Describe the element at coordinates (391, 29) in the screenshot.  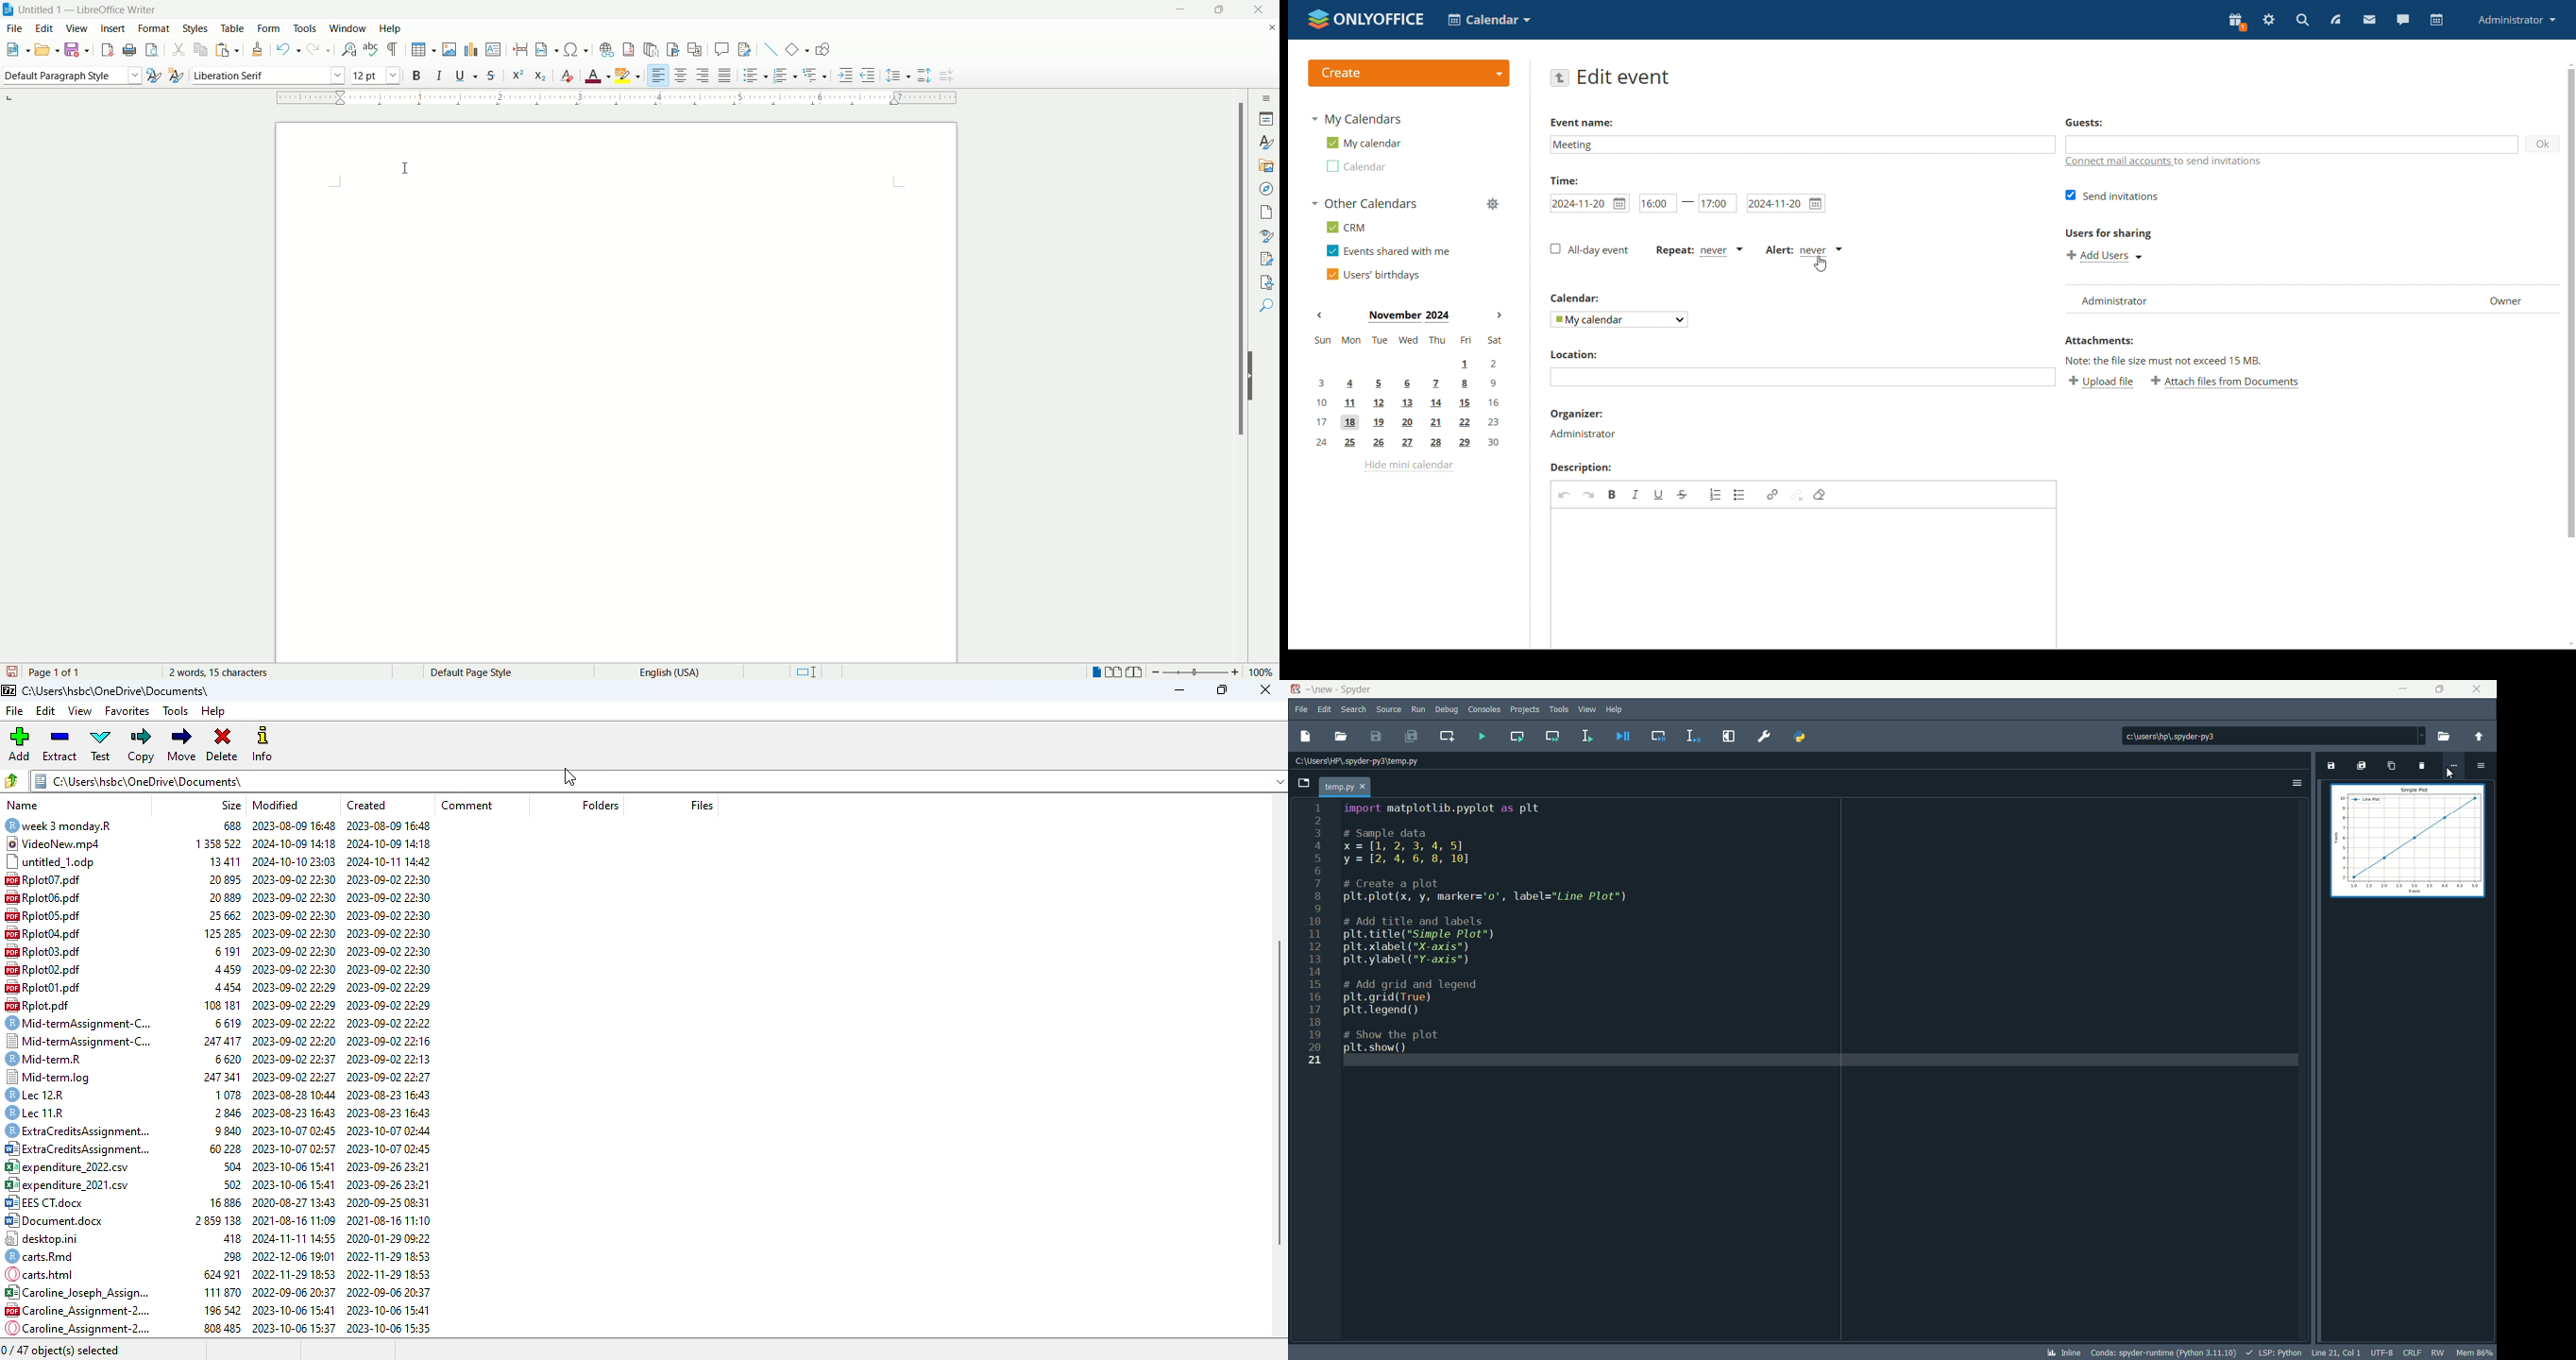
I see `help` at that location.